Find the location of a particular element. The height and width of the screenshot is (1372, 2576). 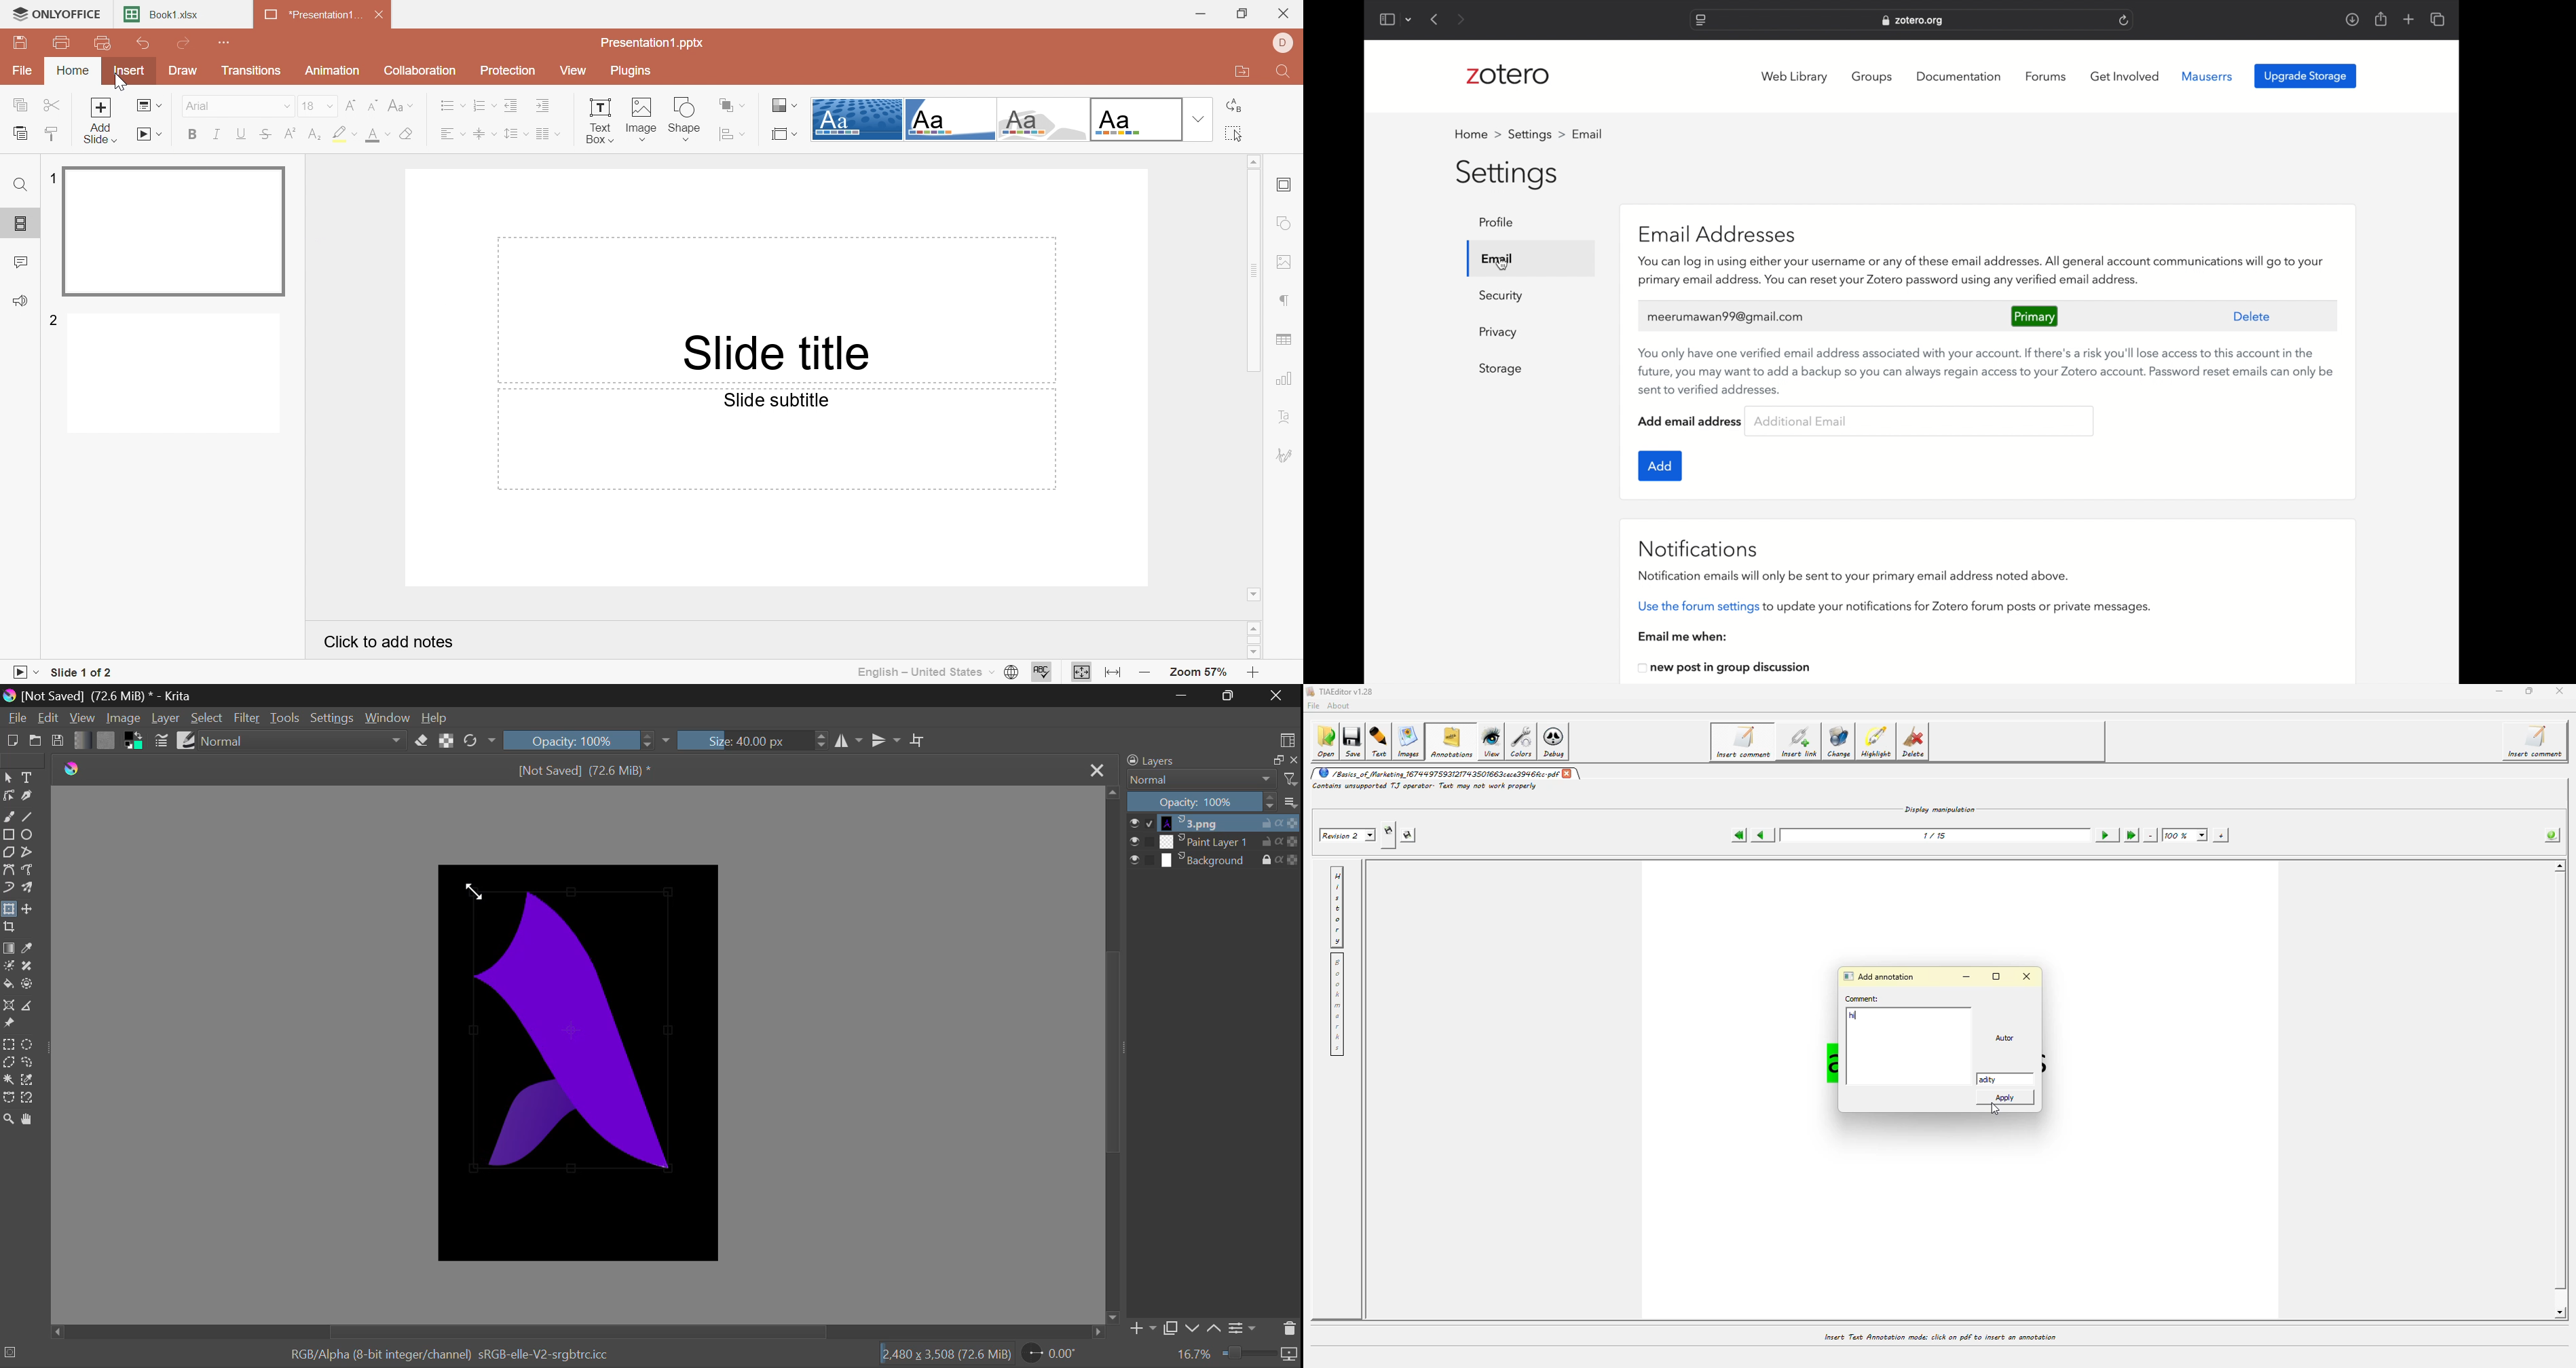

Freehand is located at coordinates (9, 815).